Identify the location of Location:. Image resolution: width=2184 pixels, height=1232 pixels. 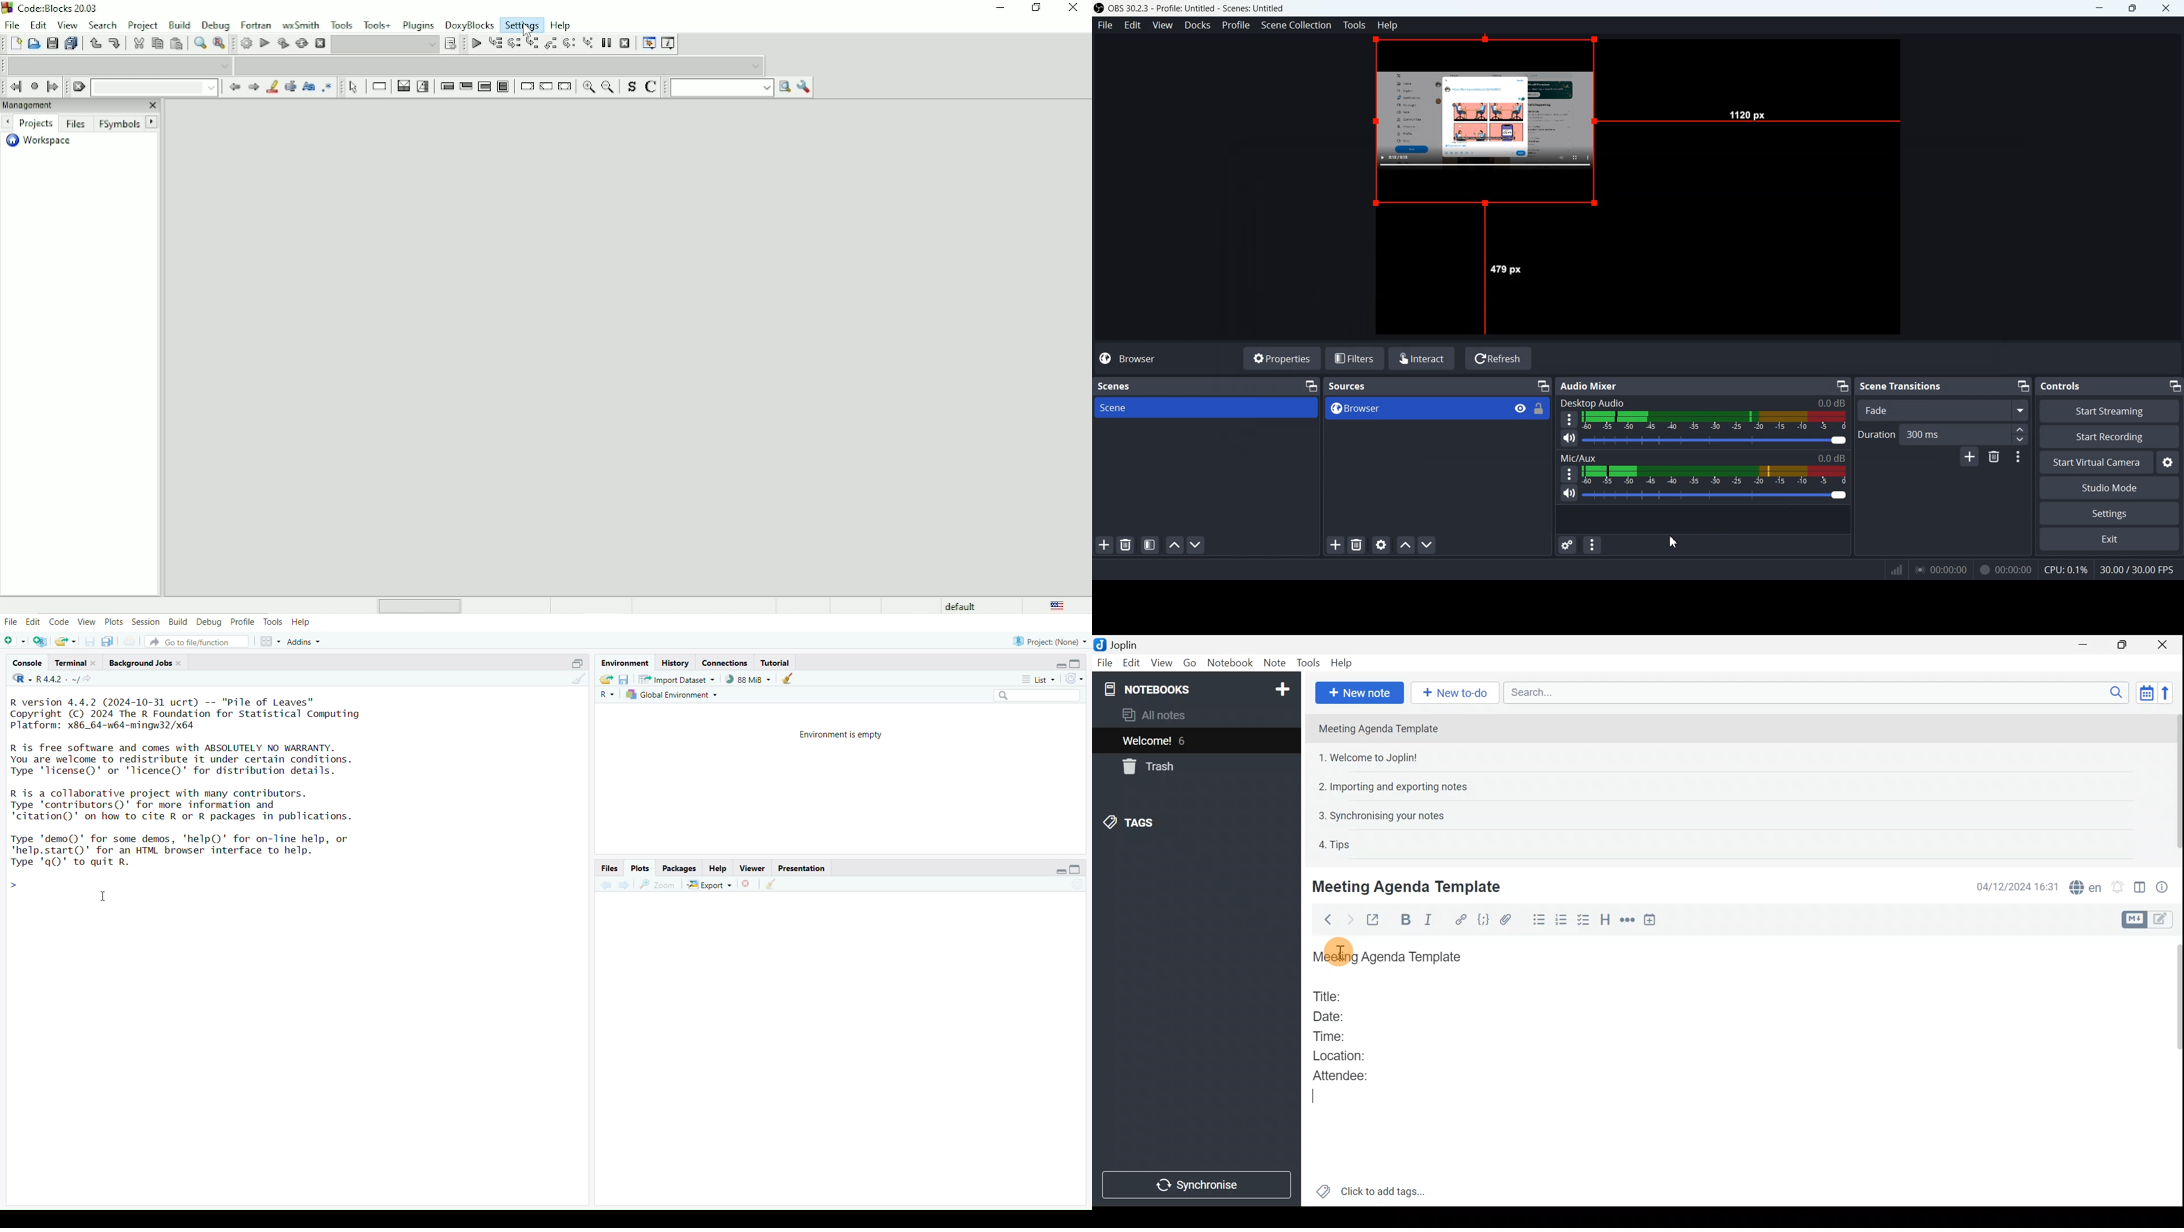
(1343, 1056).